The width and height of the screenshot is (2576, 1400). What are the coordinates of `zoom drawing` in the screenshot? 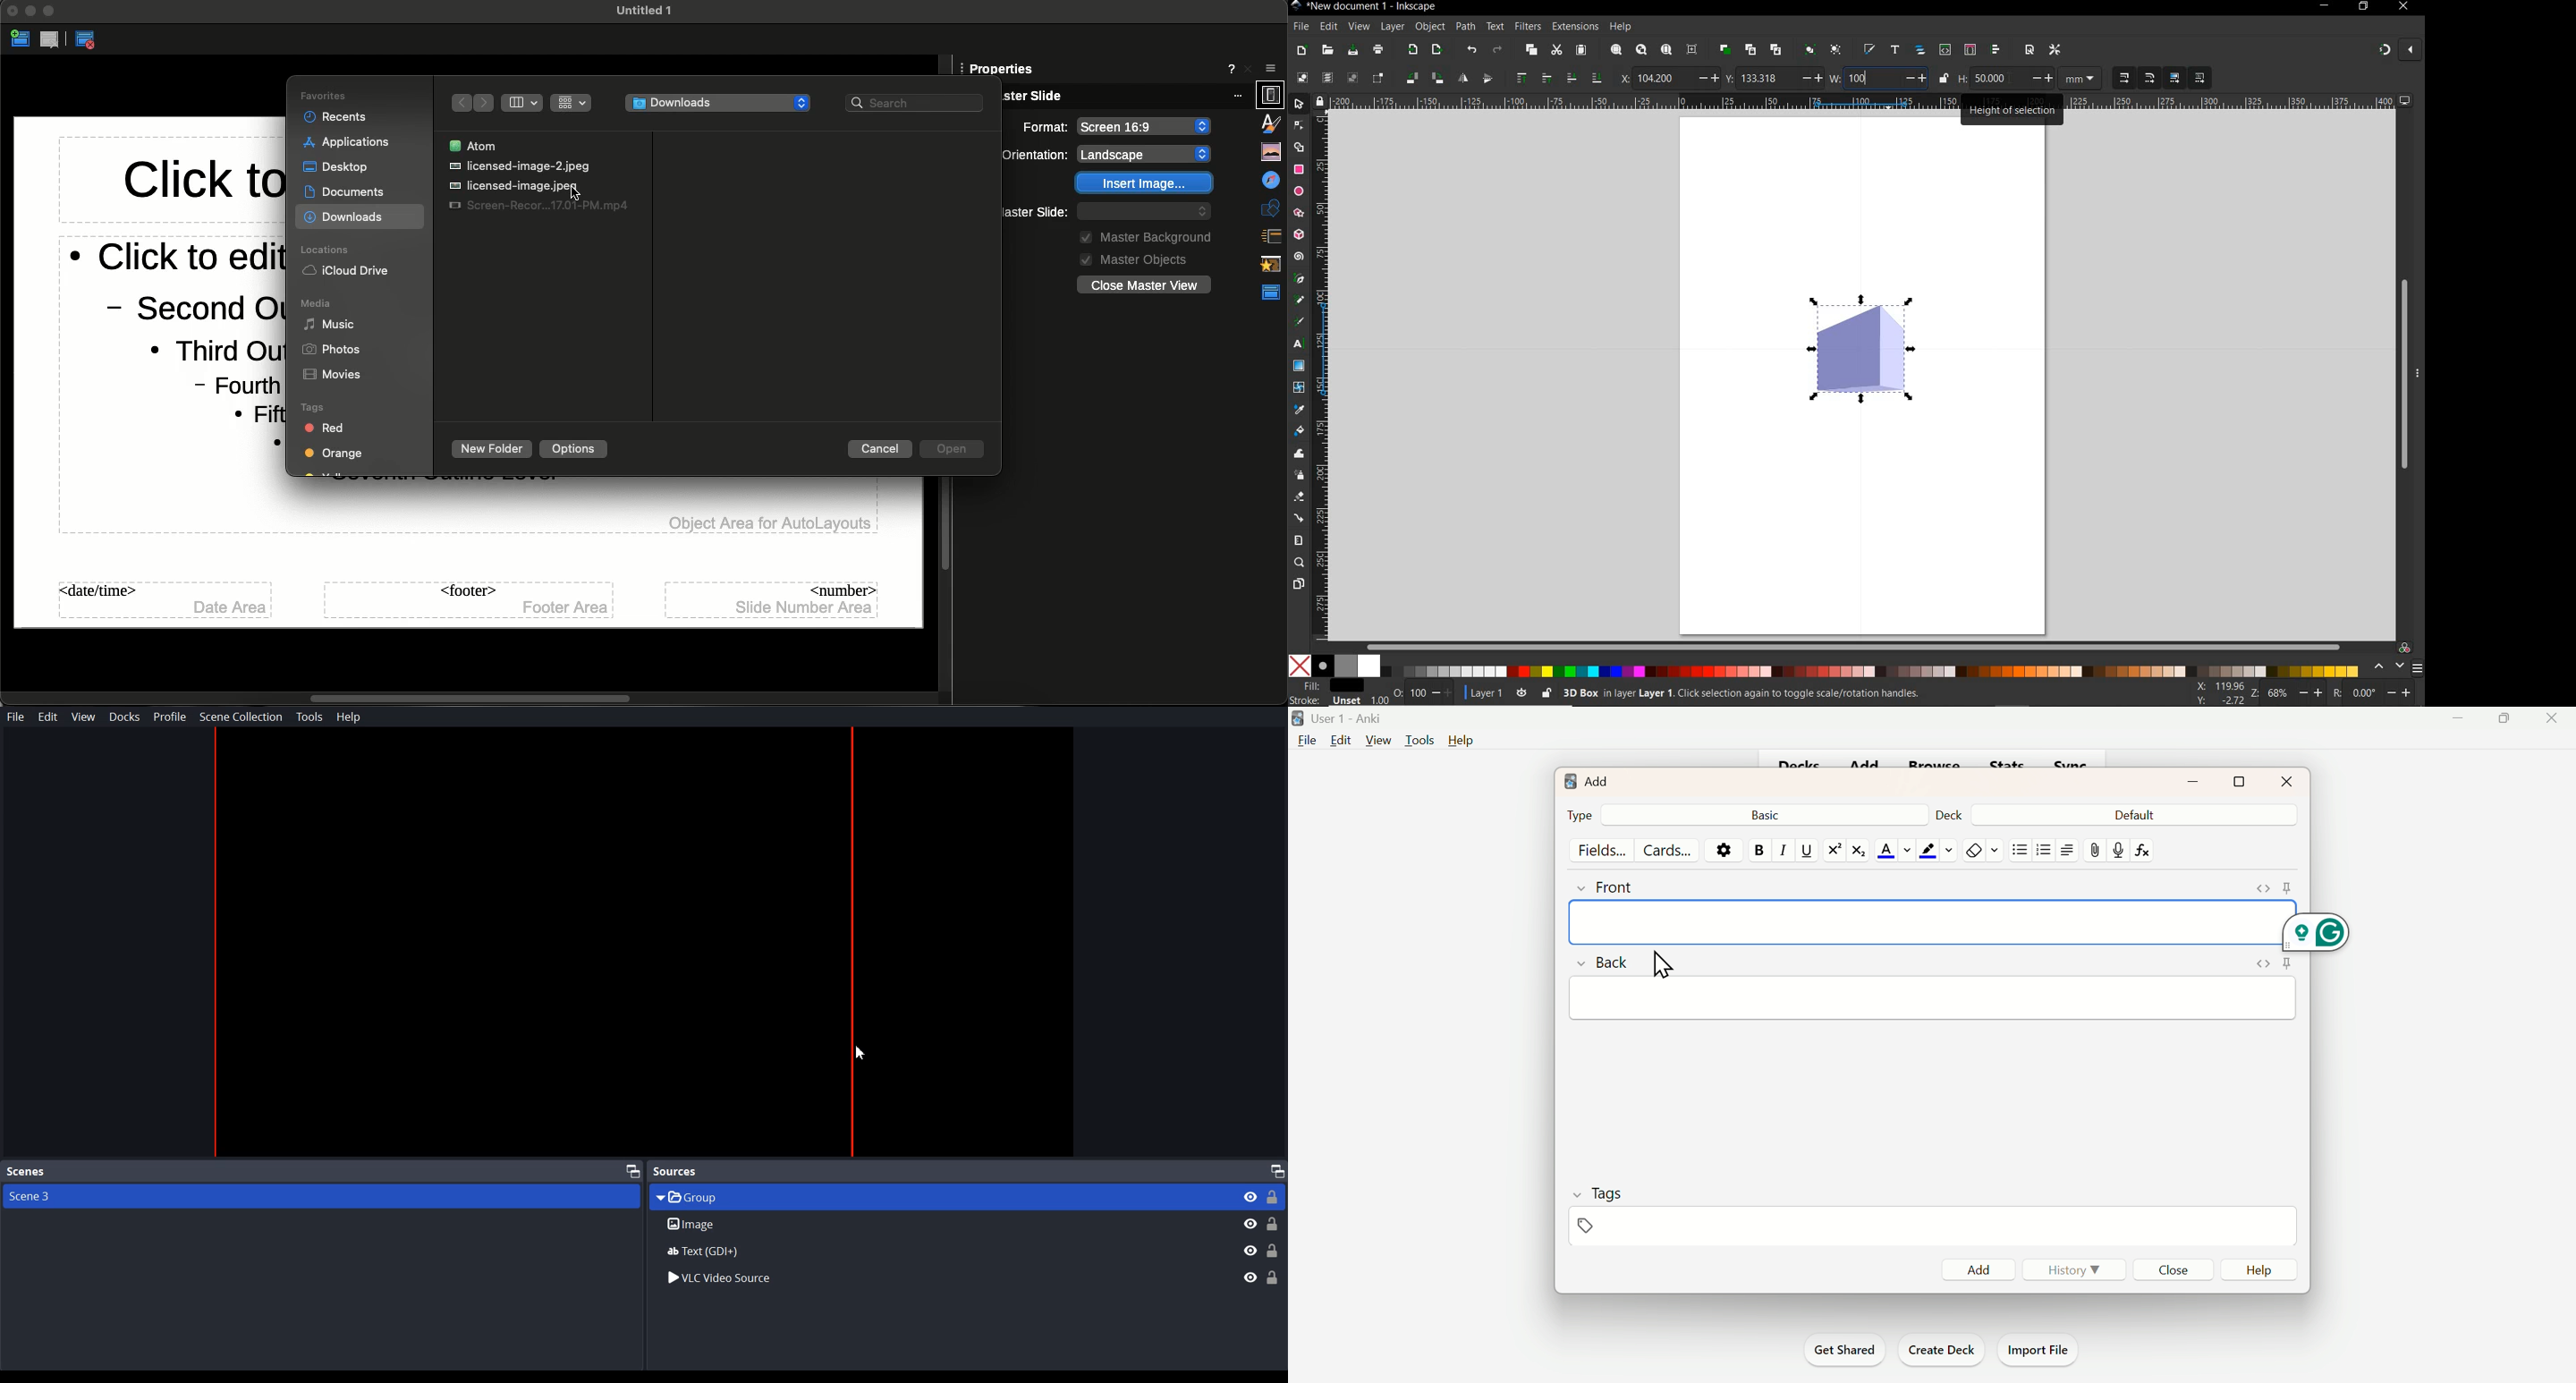 It's located at (1641, 49).